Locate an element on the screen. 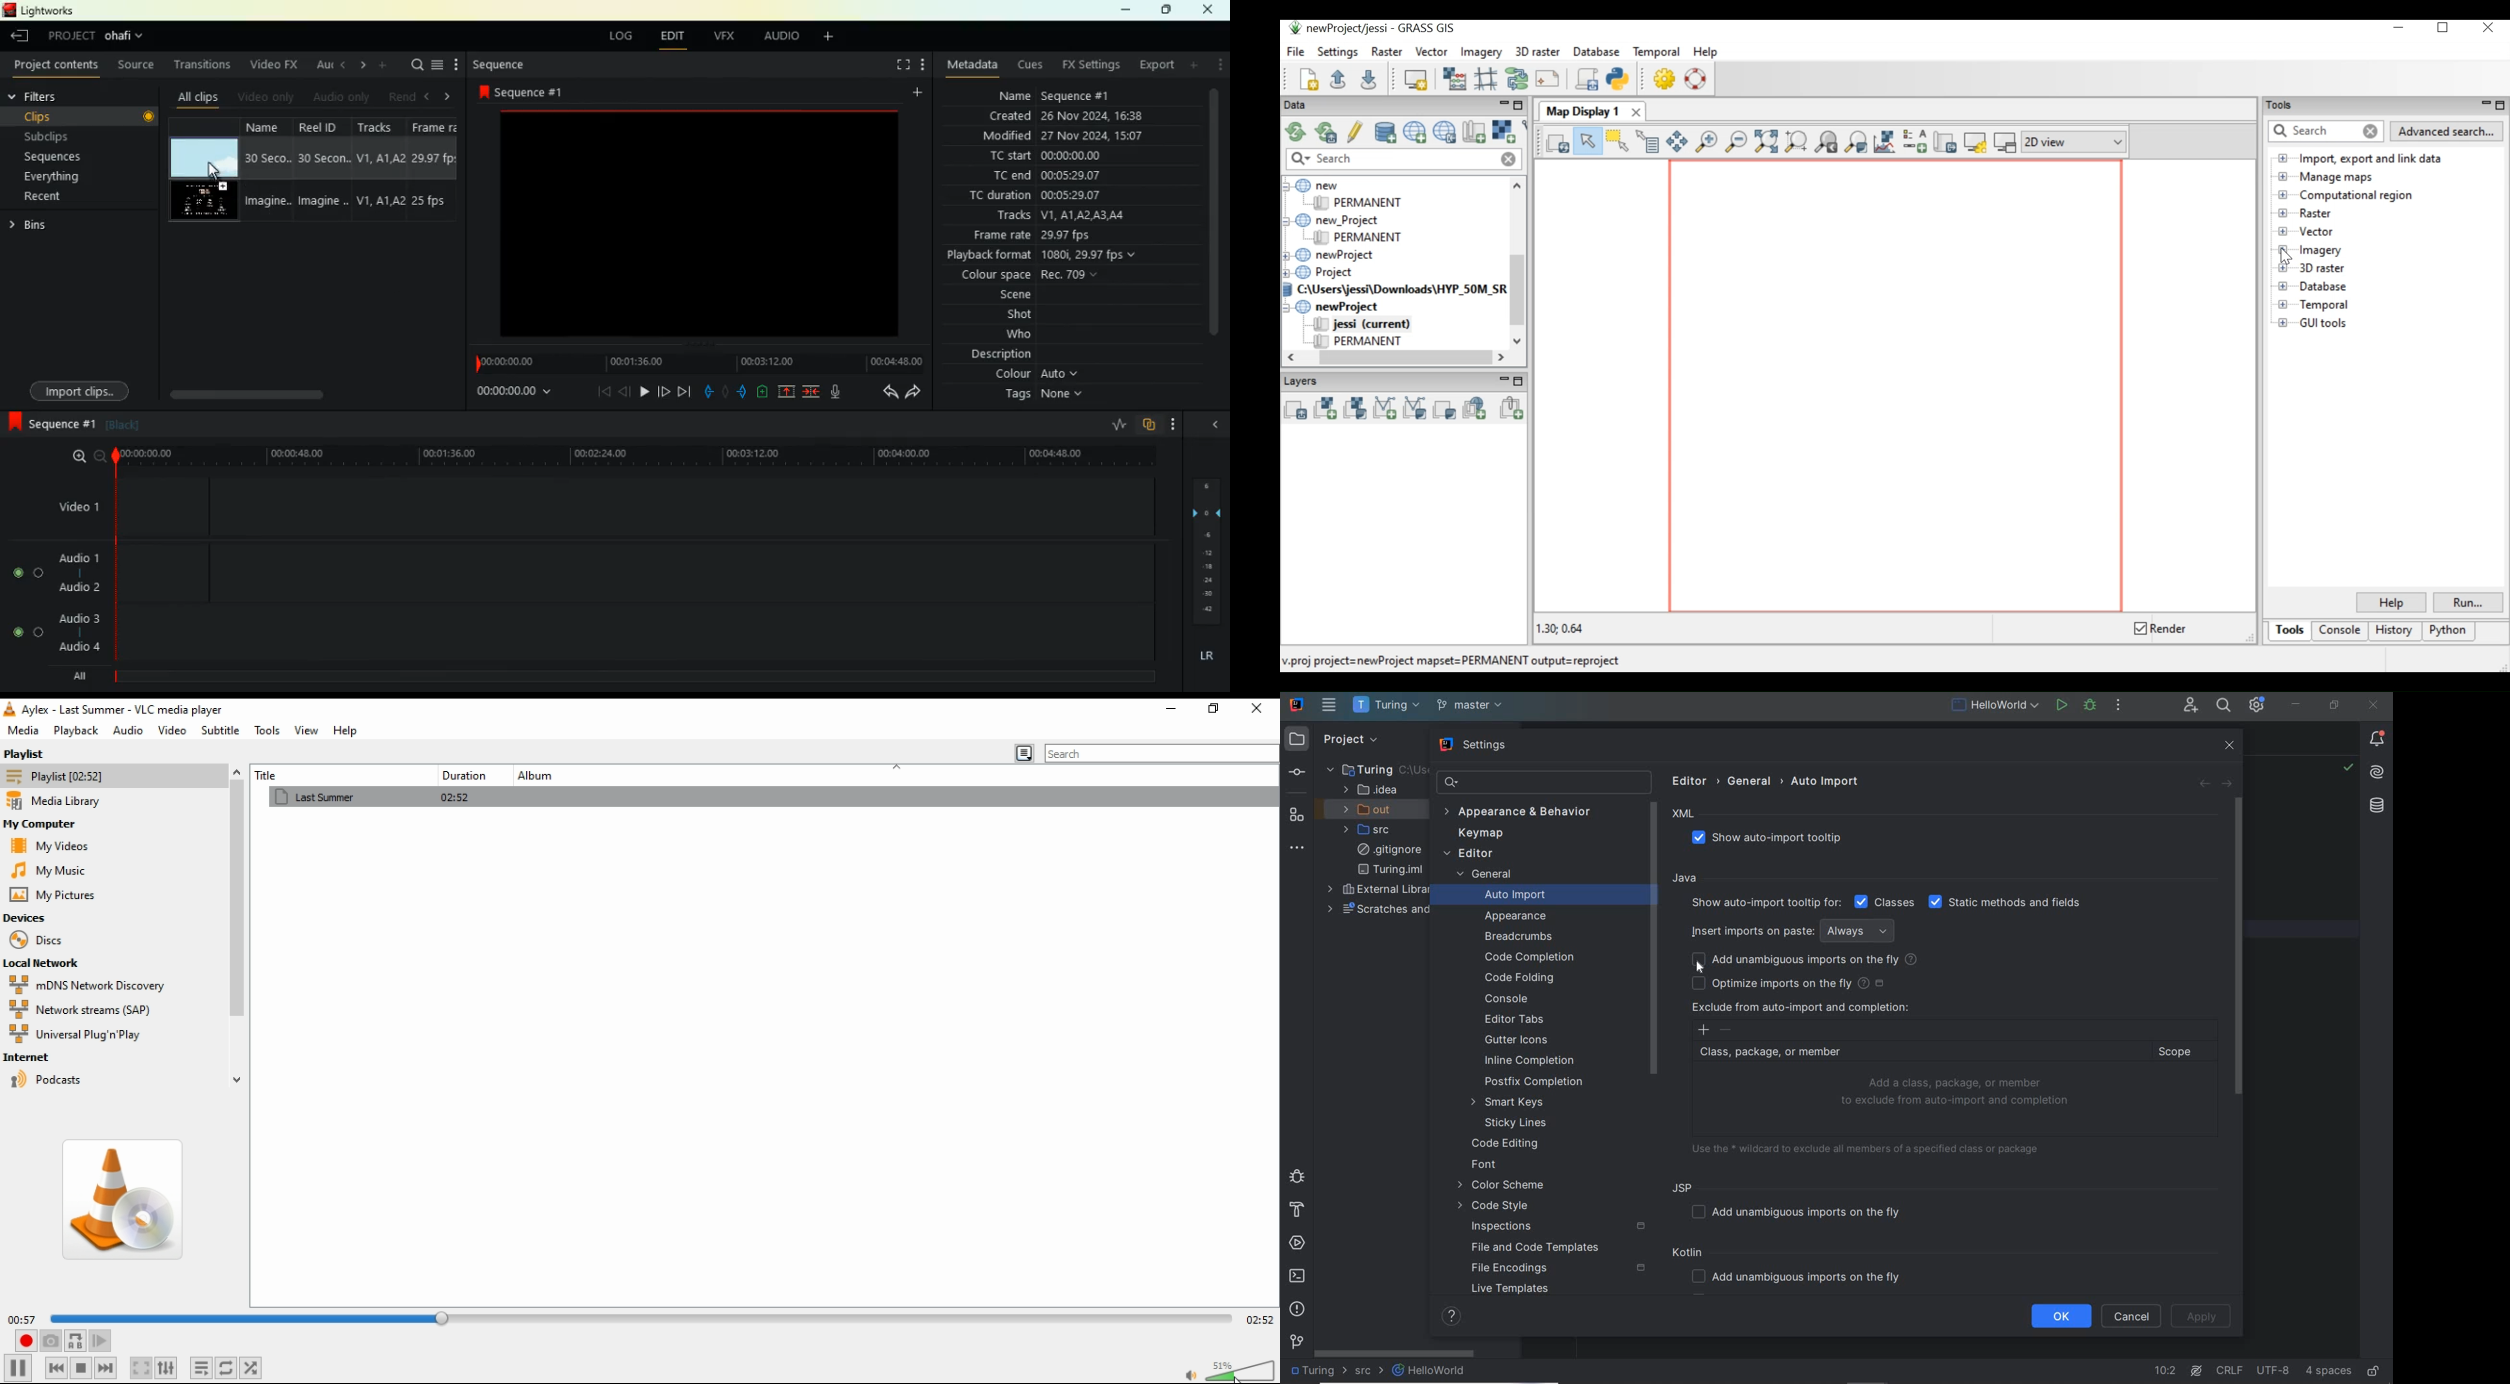 Image resolution: width=2520 pixels, height=1400 pixels. 26 Nov 2024 16:38 is located at coordinates (1097, 116).